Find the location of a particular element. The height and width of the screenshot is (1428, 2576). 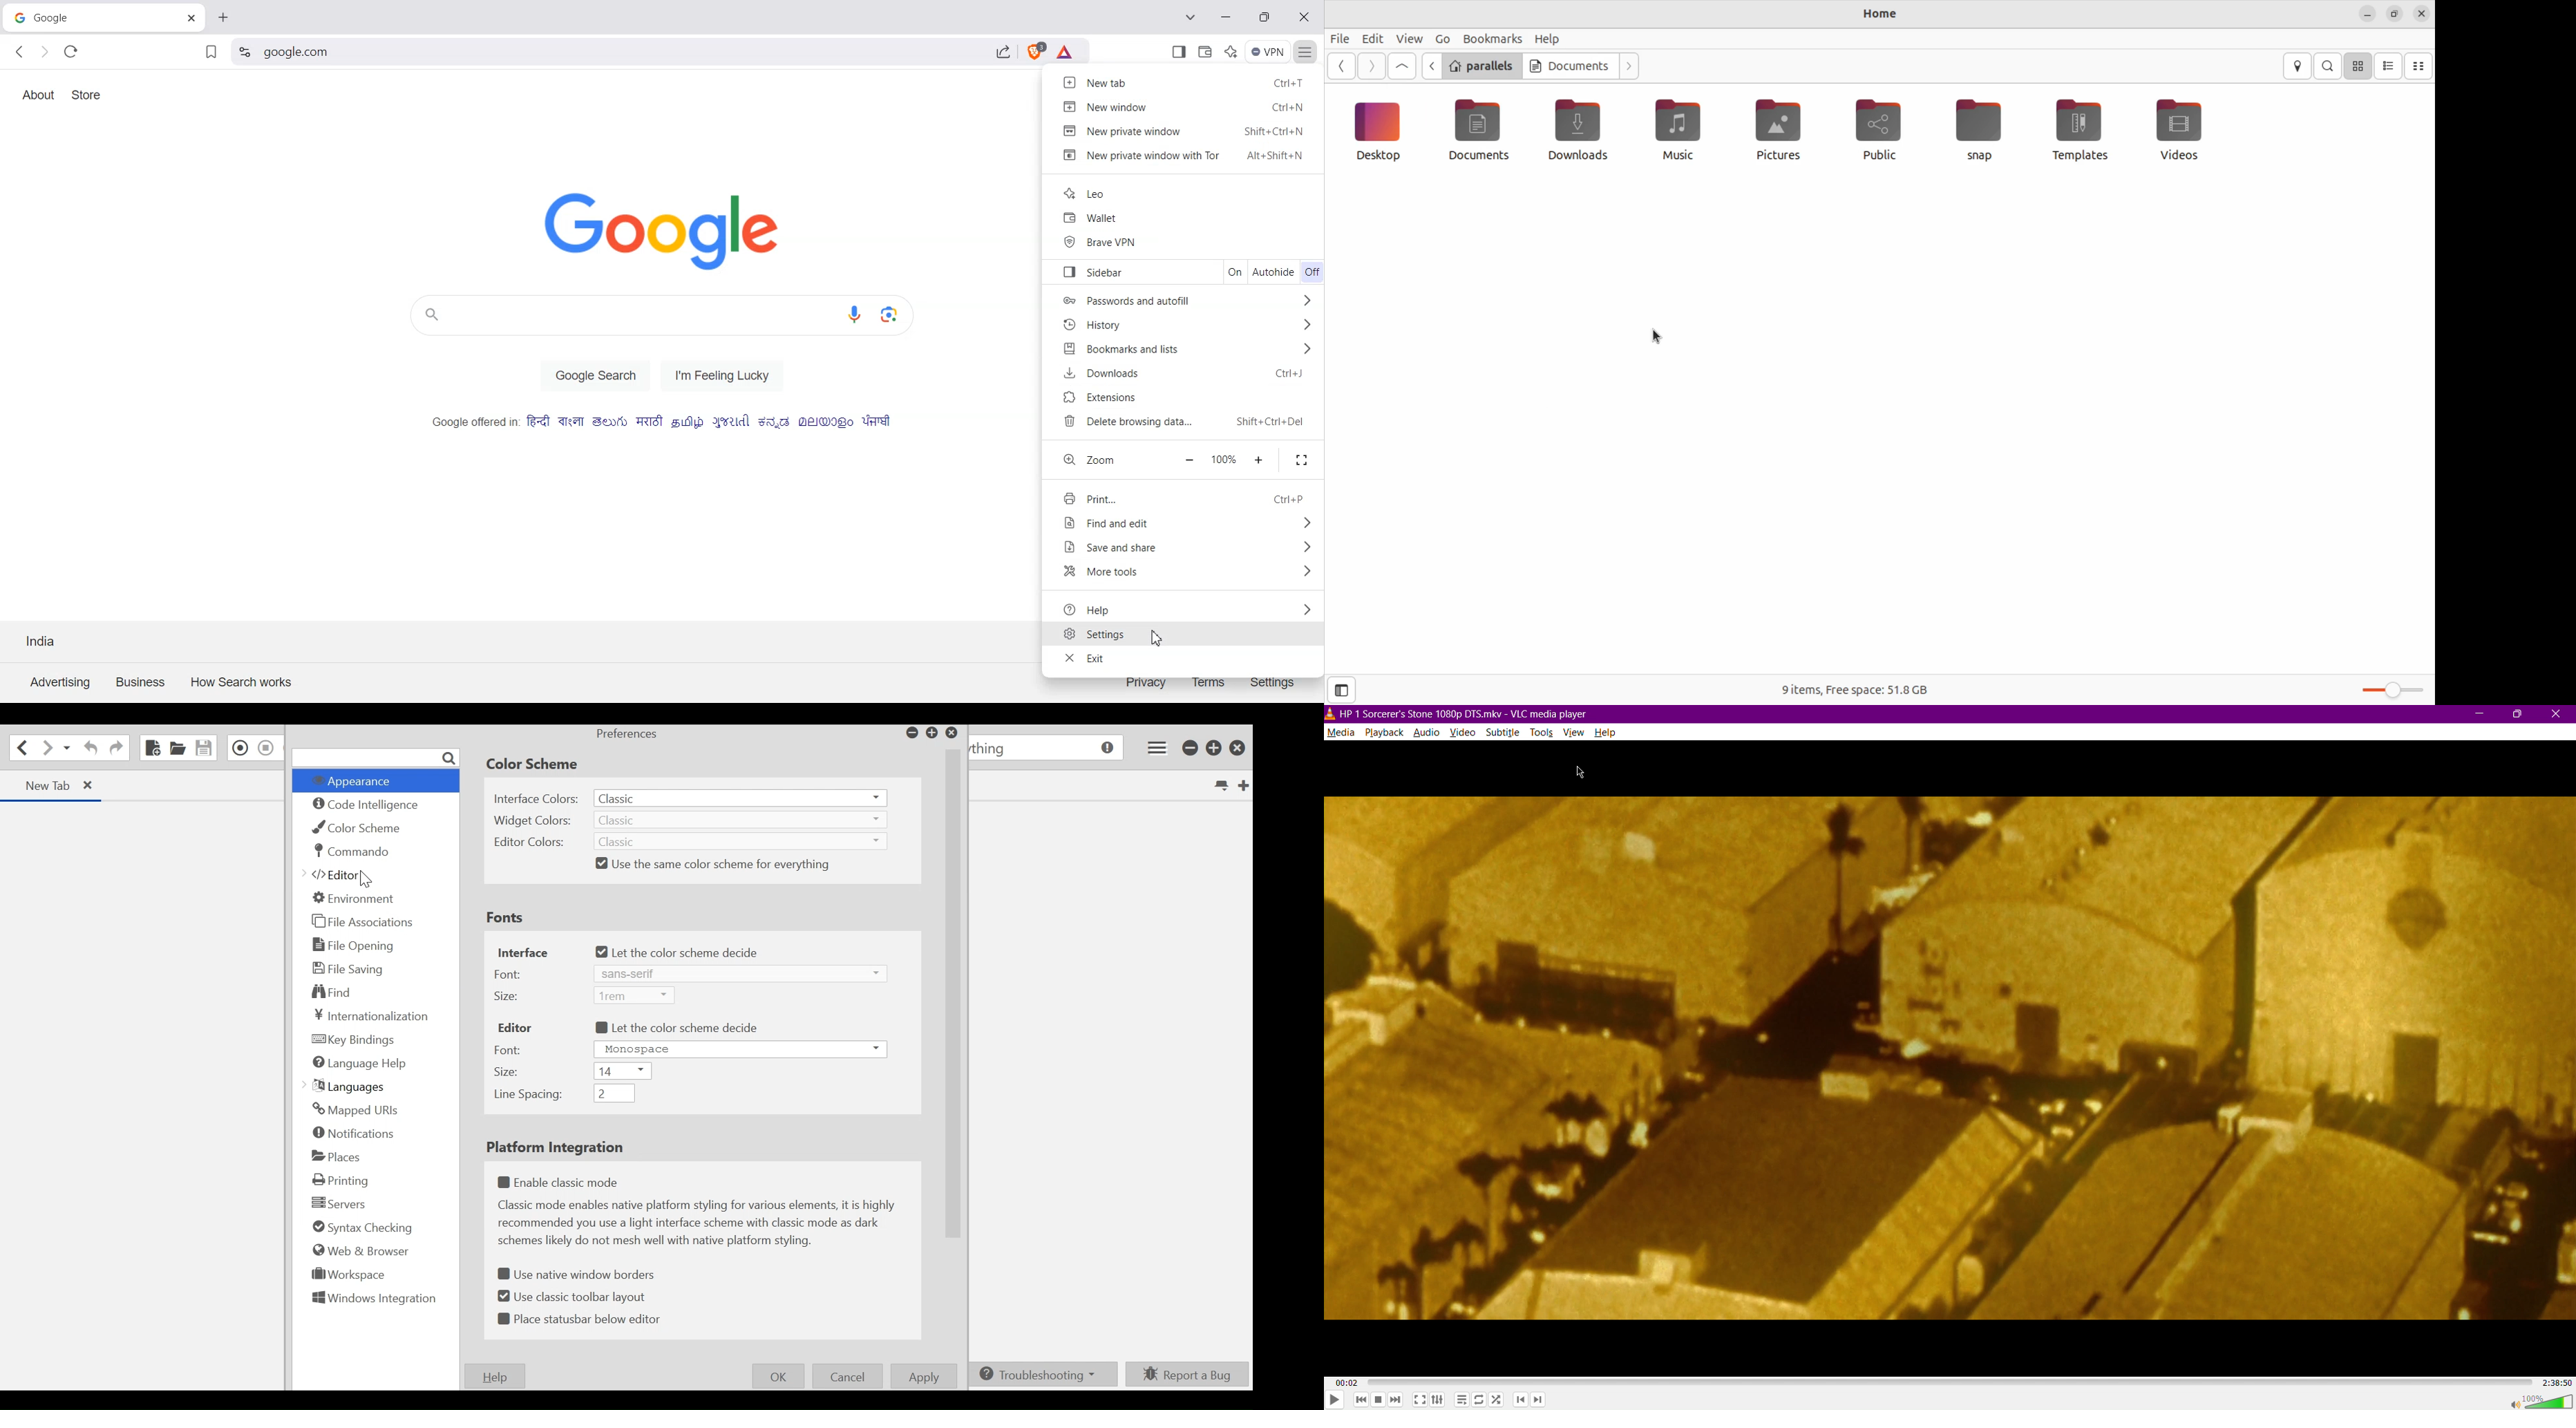

Windows Integration is located at coordinates (373, 1300).